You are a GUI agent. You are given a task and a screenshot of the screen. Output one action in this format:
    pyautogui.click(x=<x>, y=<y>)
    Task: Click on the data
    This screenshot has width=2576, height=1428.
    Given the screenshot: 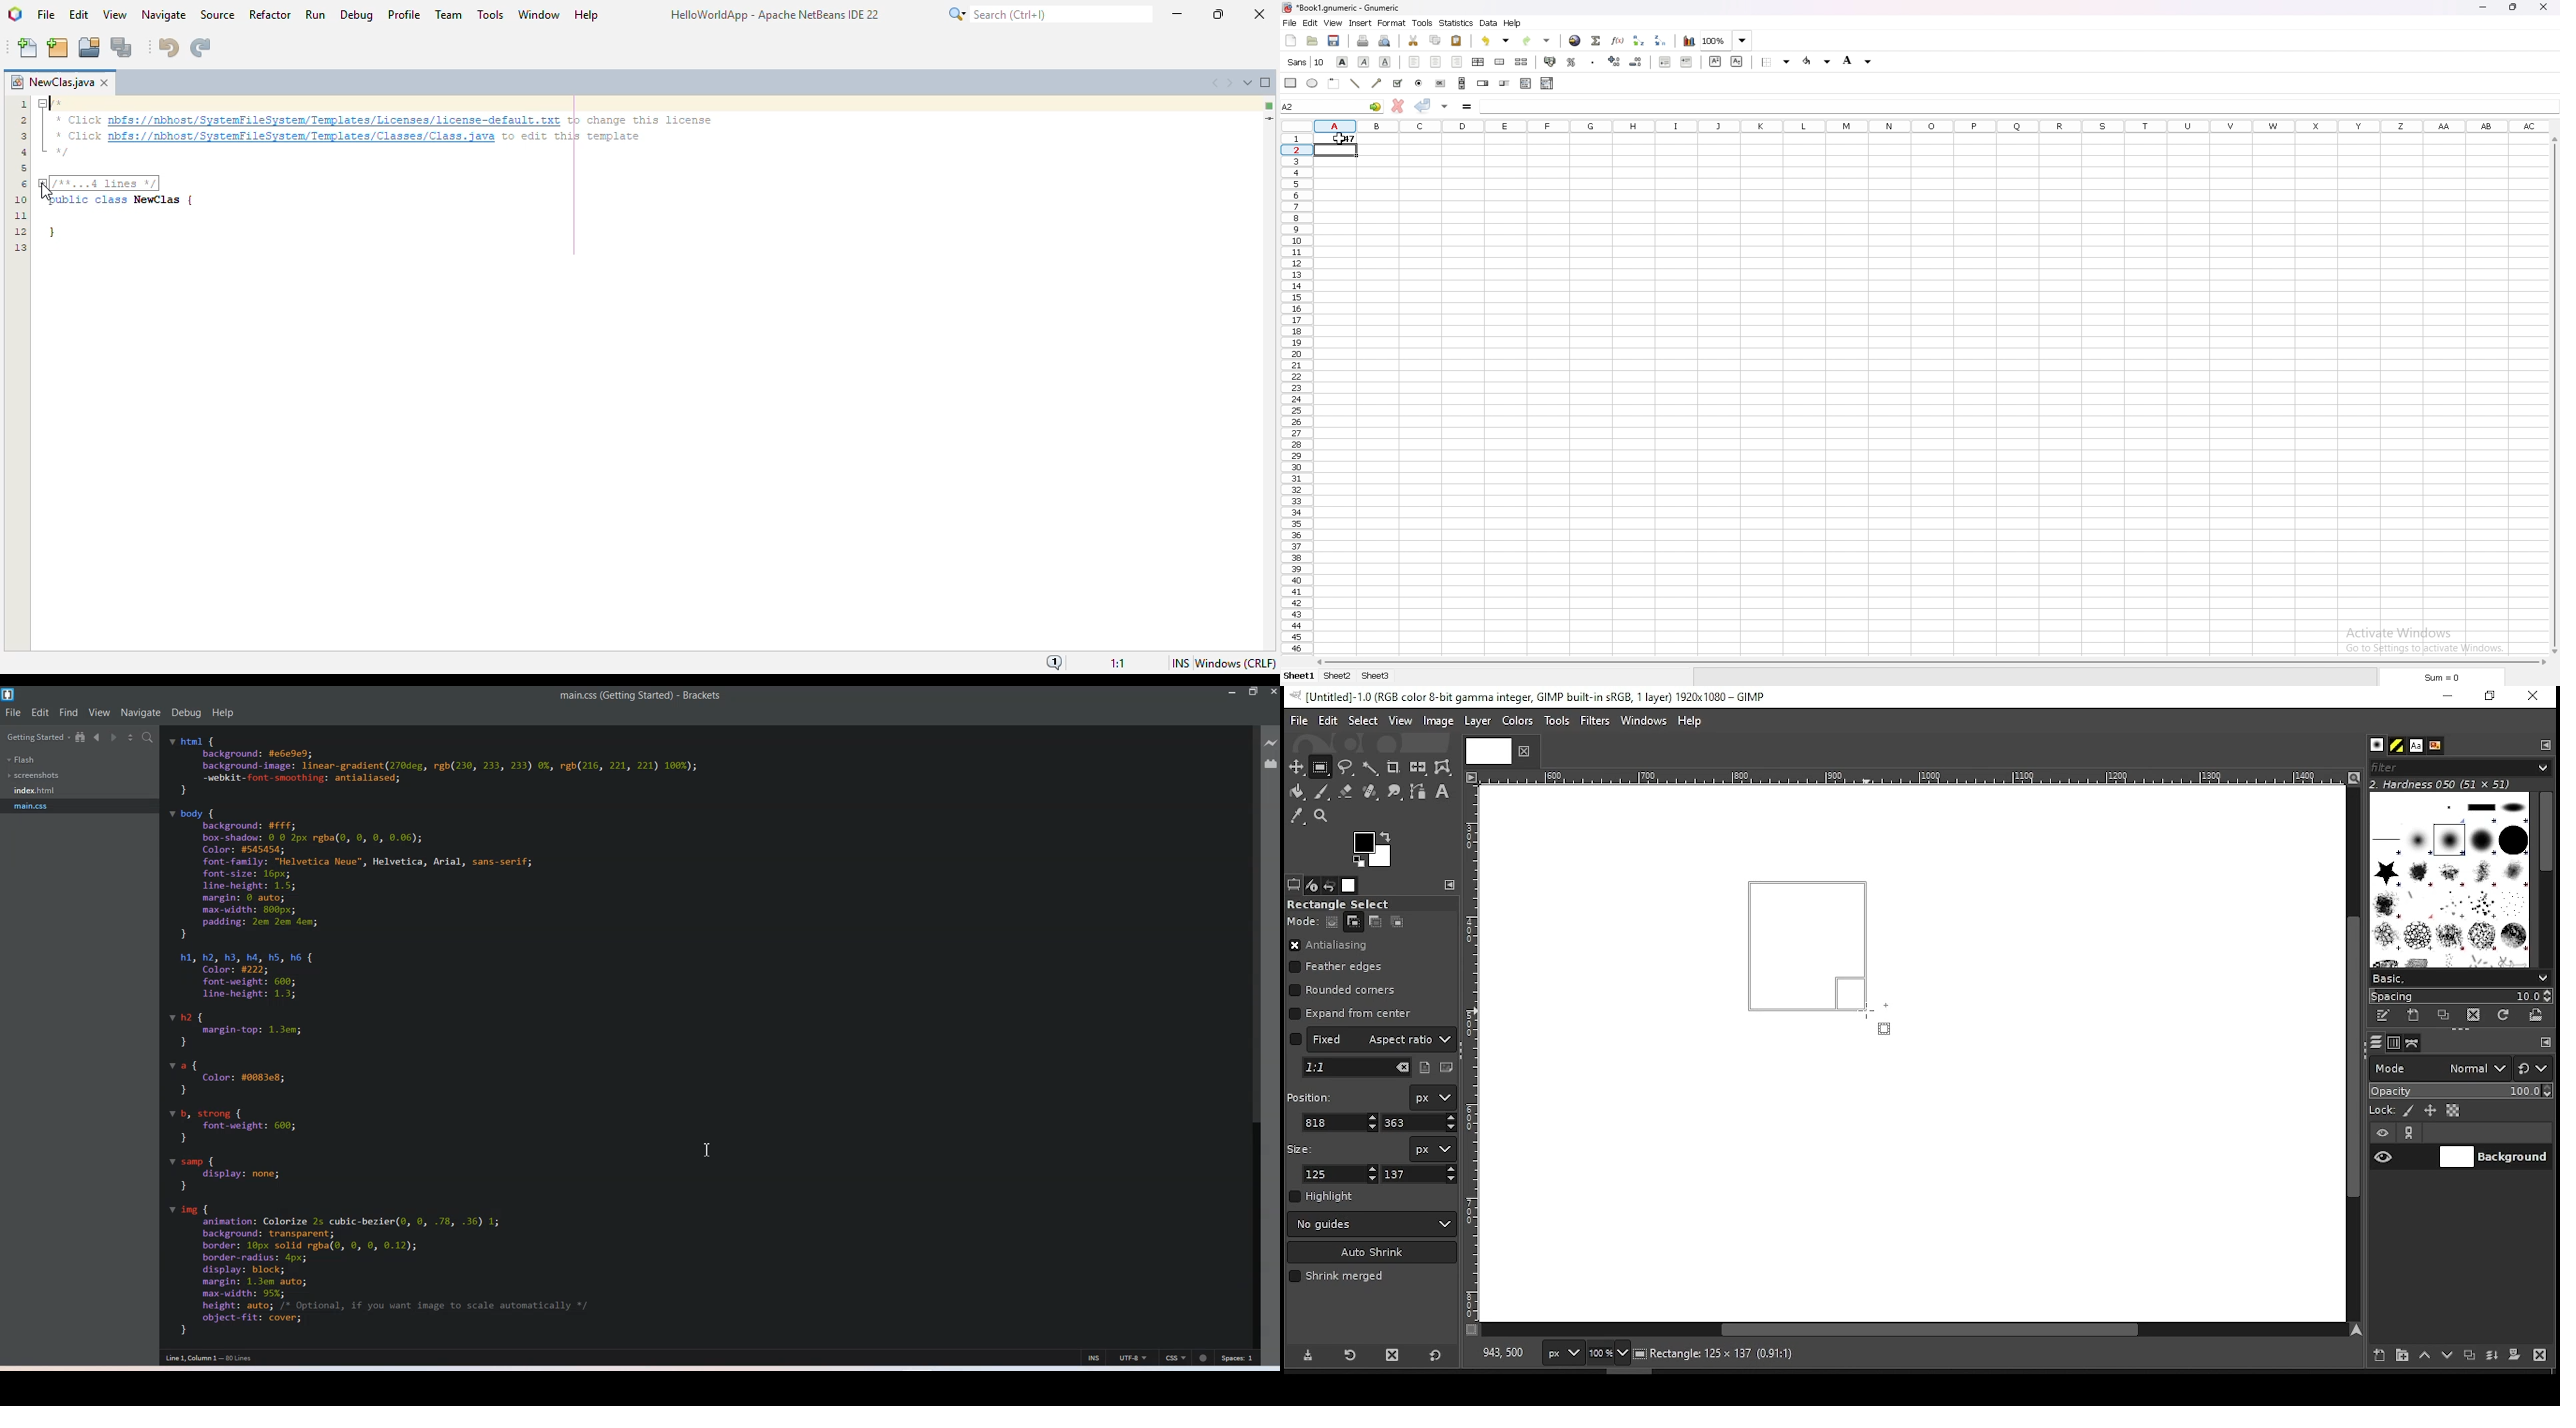 What is the action you would take?
    pyautogui.click(x=1488, y=23)
    